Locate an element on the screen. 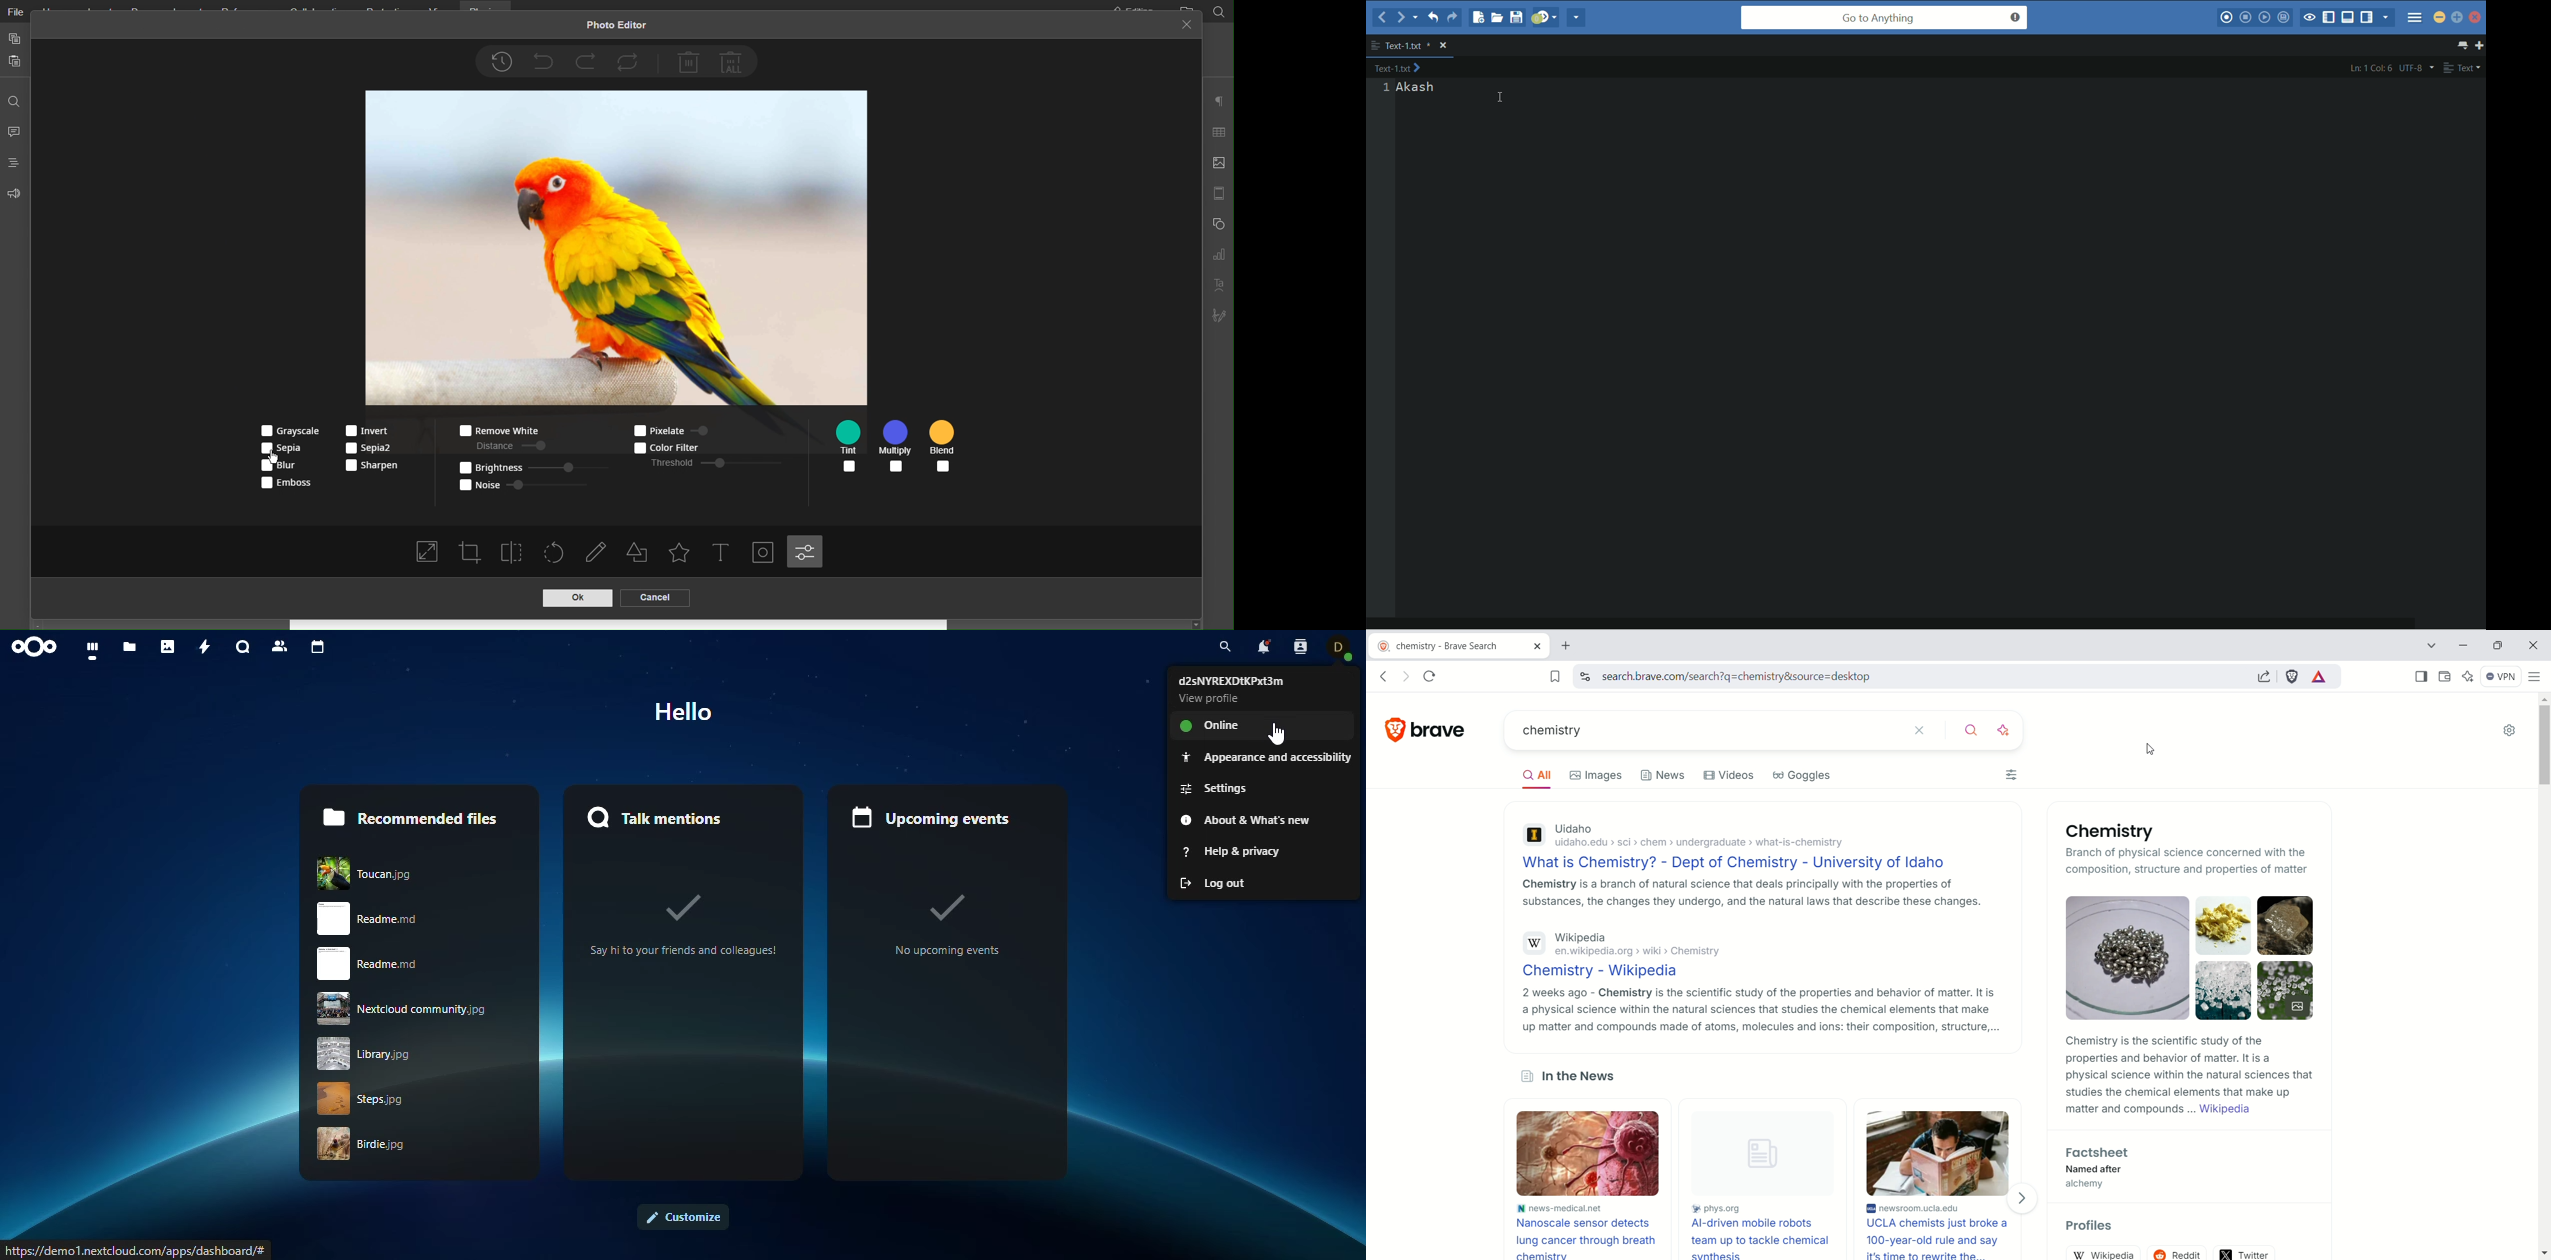 The height and width of the screenshot is (1260, 2576). Shape Settings is located at coordinates (641, 553).